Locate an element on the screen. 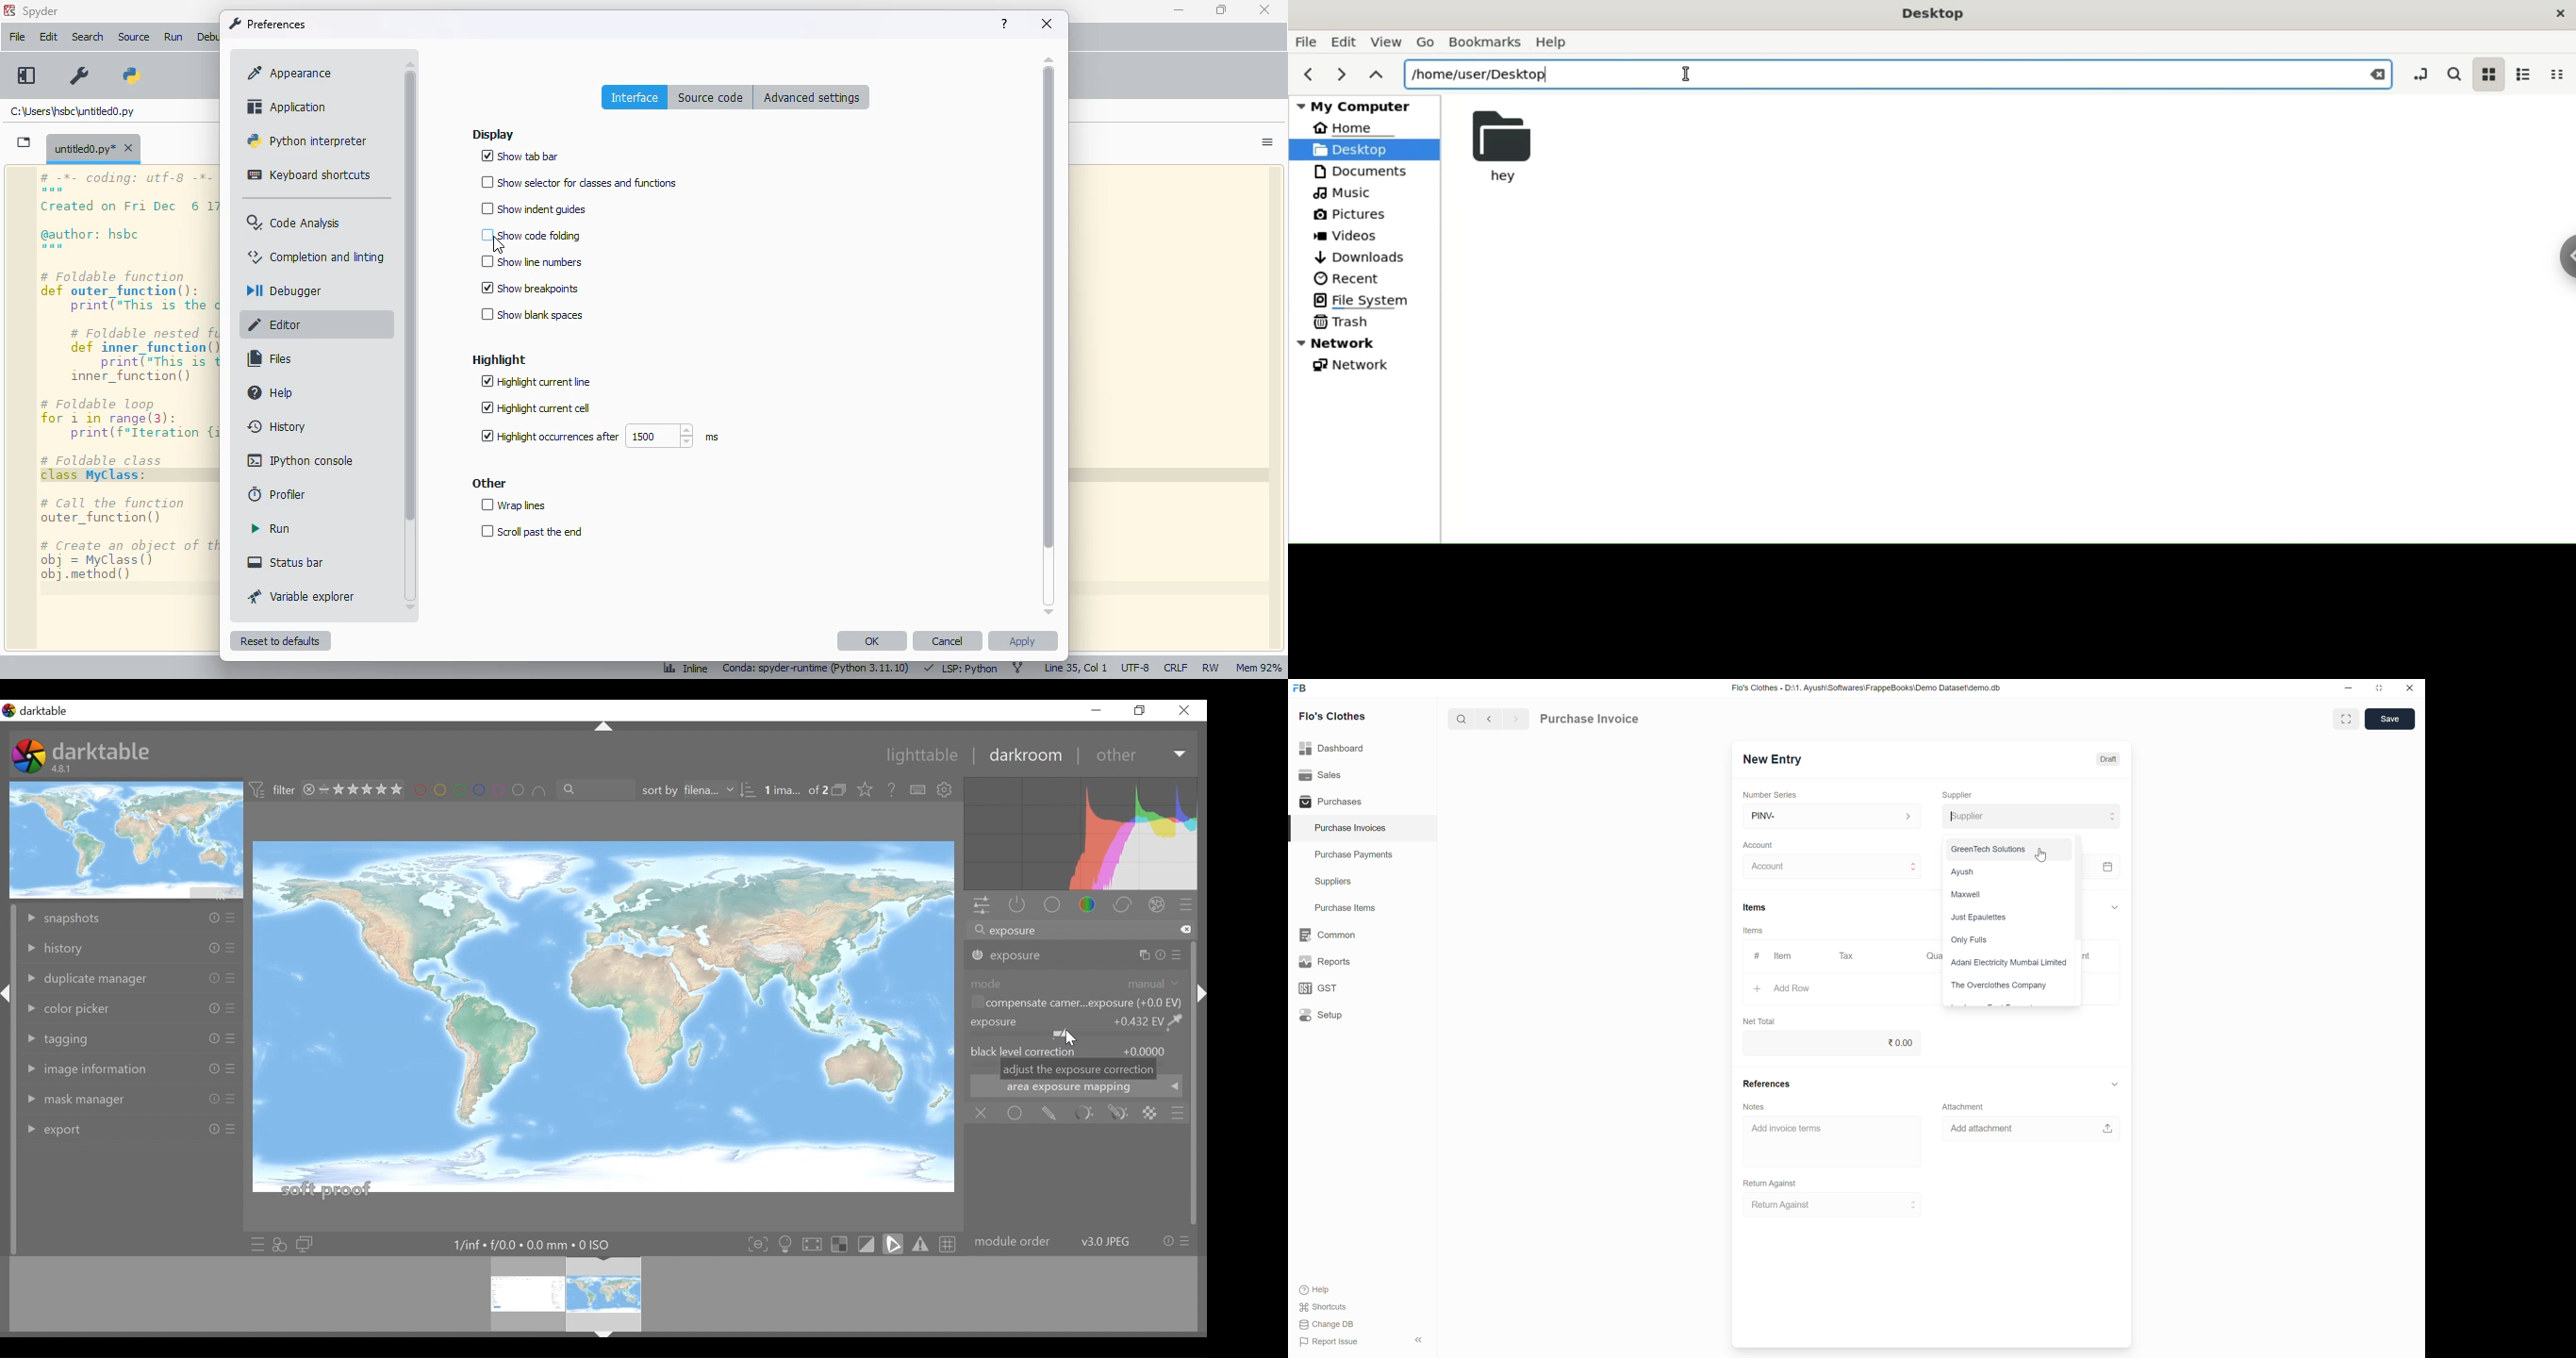 The width and height of the screenshot is (2576, 1372). CRLF is located at coordinates (1175, 669).